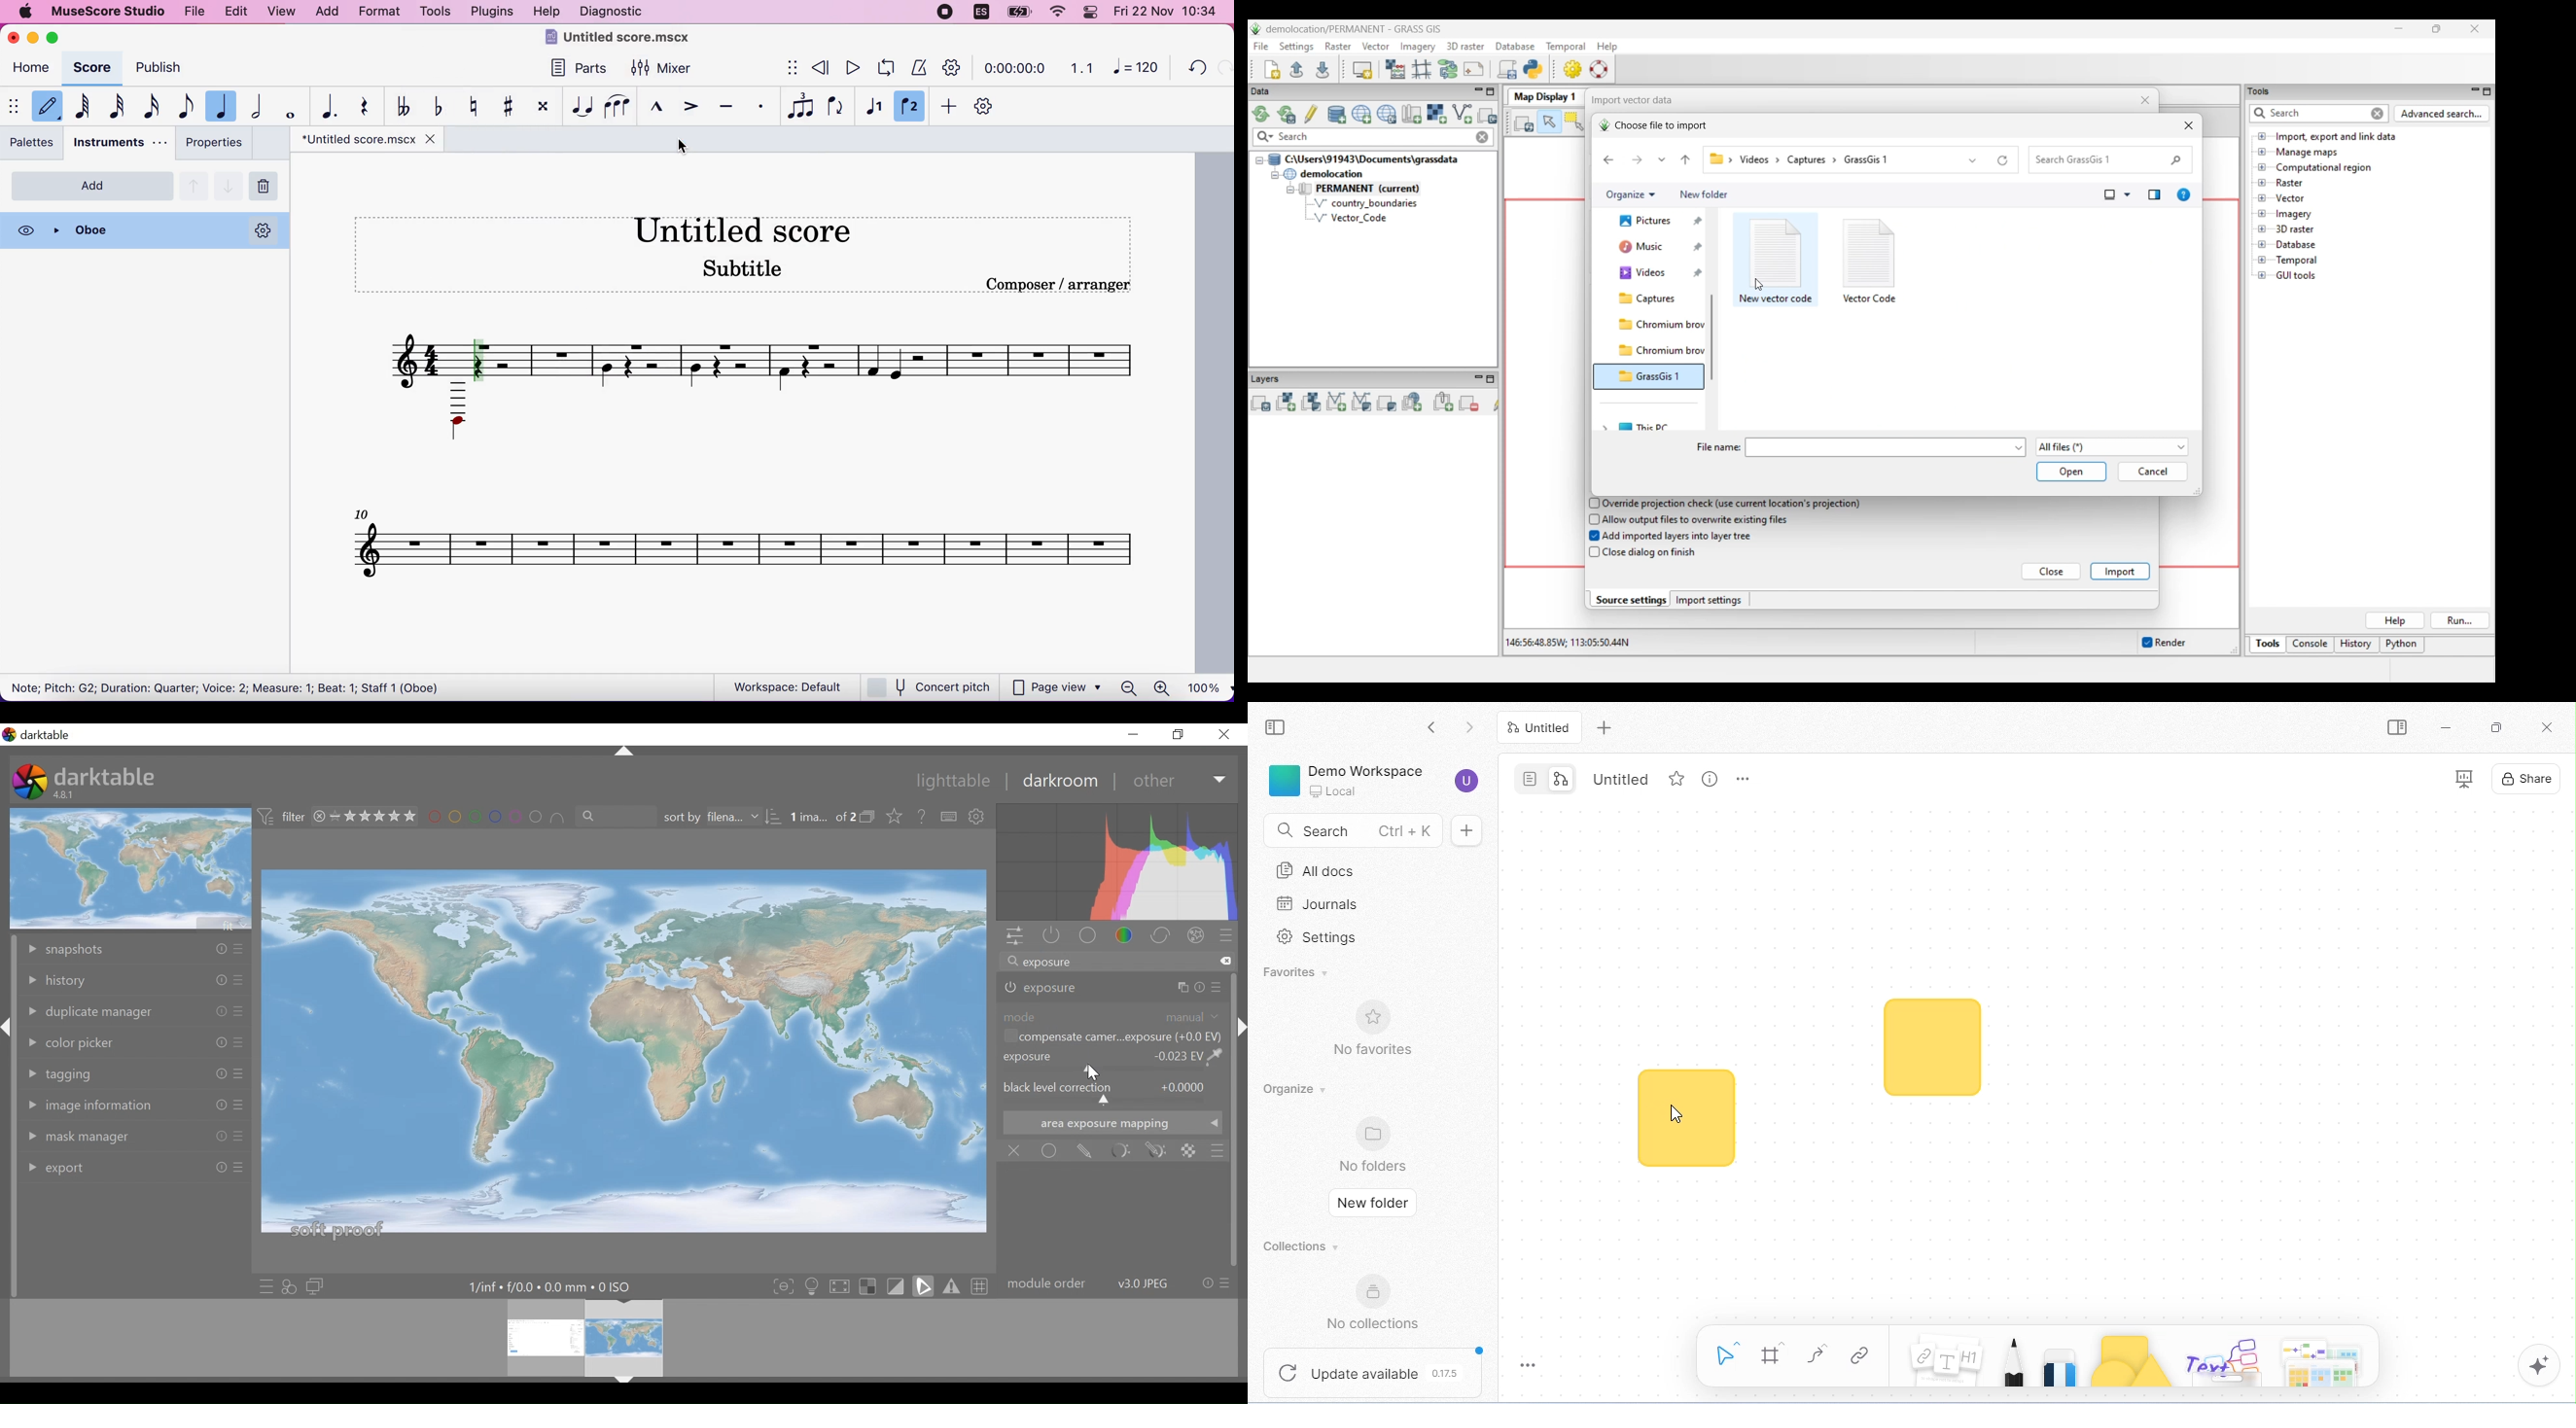 Image resolution: width=2576 pixels, height=1428 pixels. I want to click on view info, so click(1711, 779).